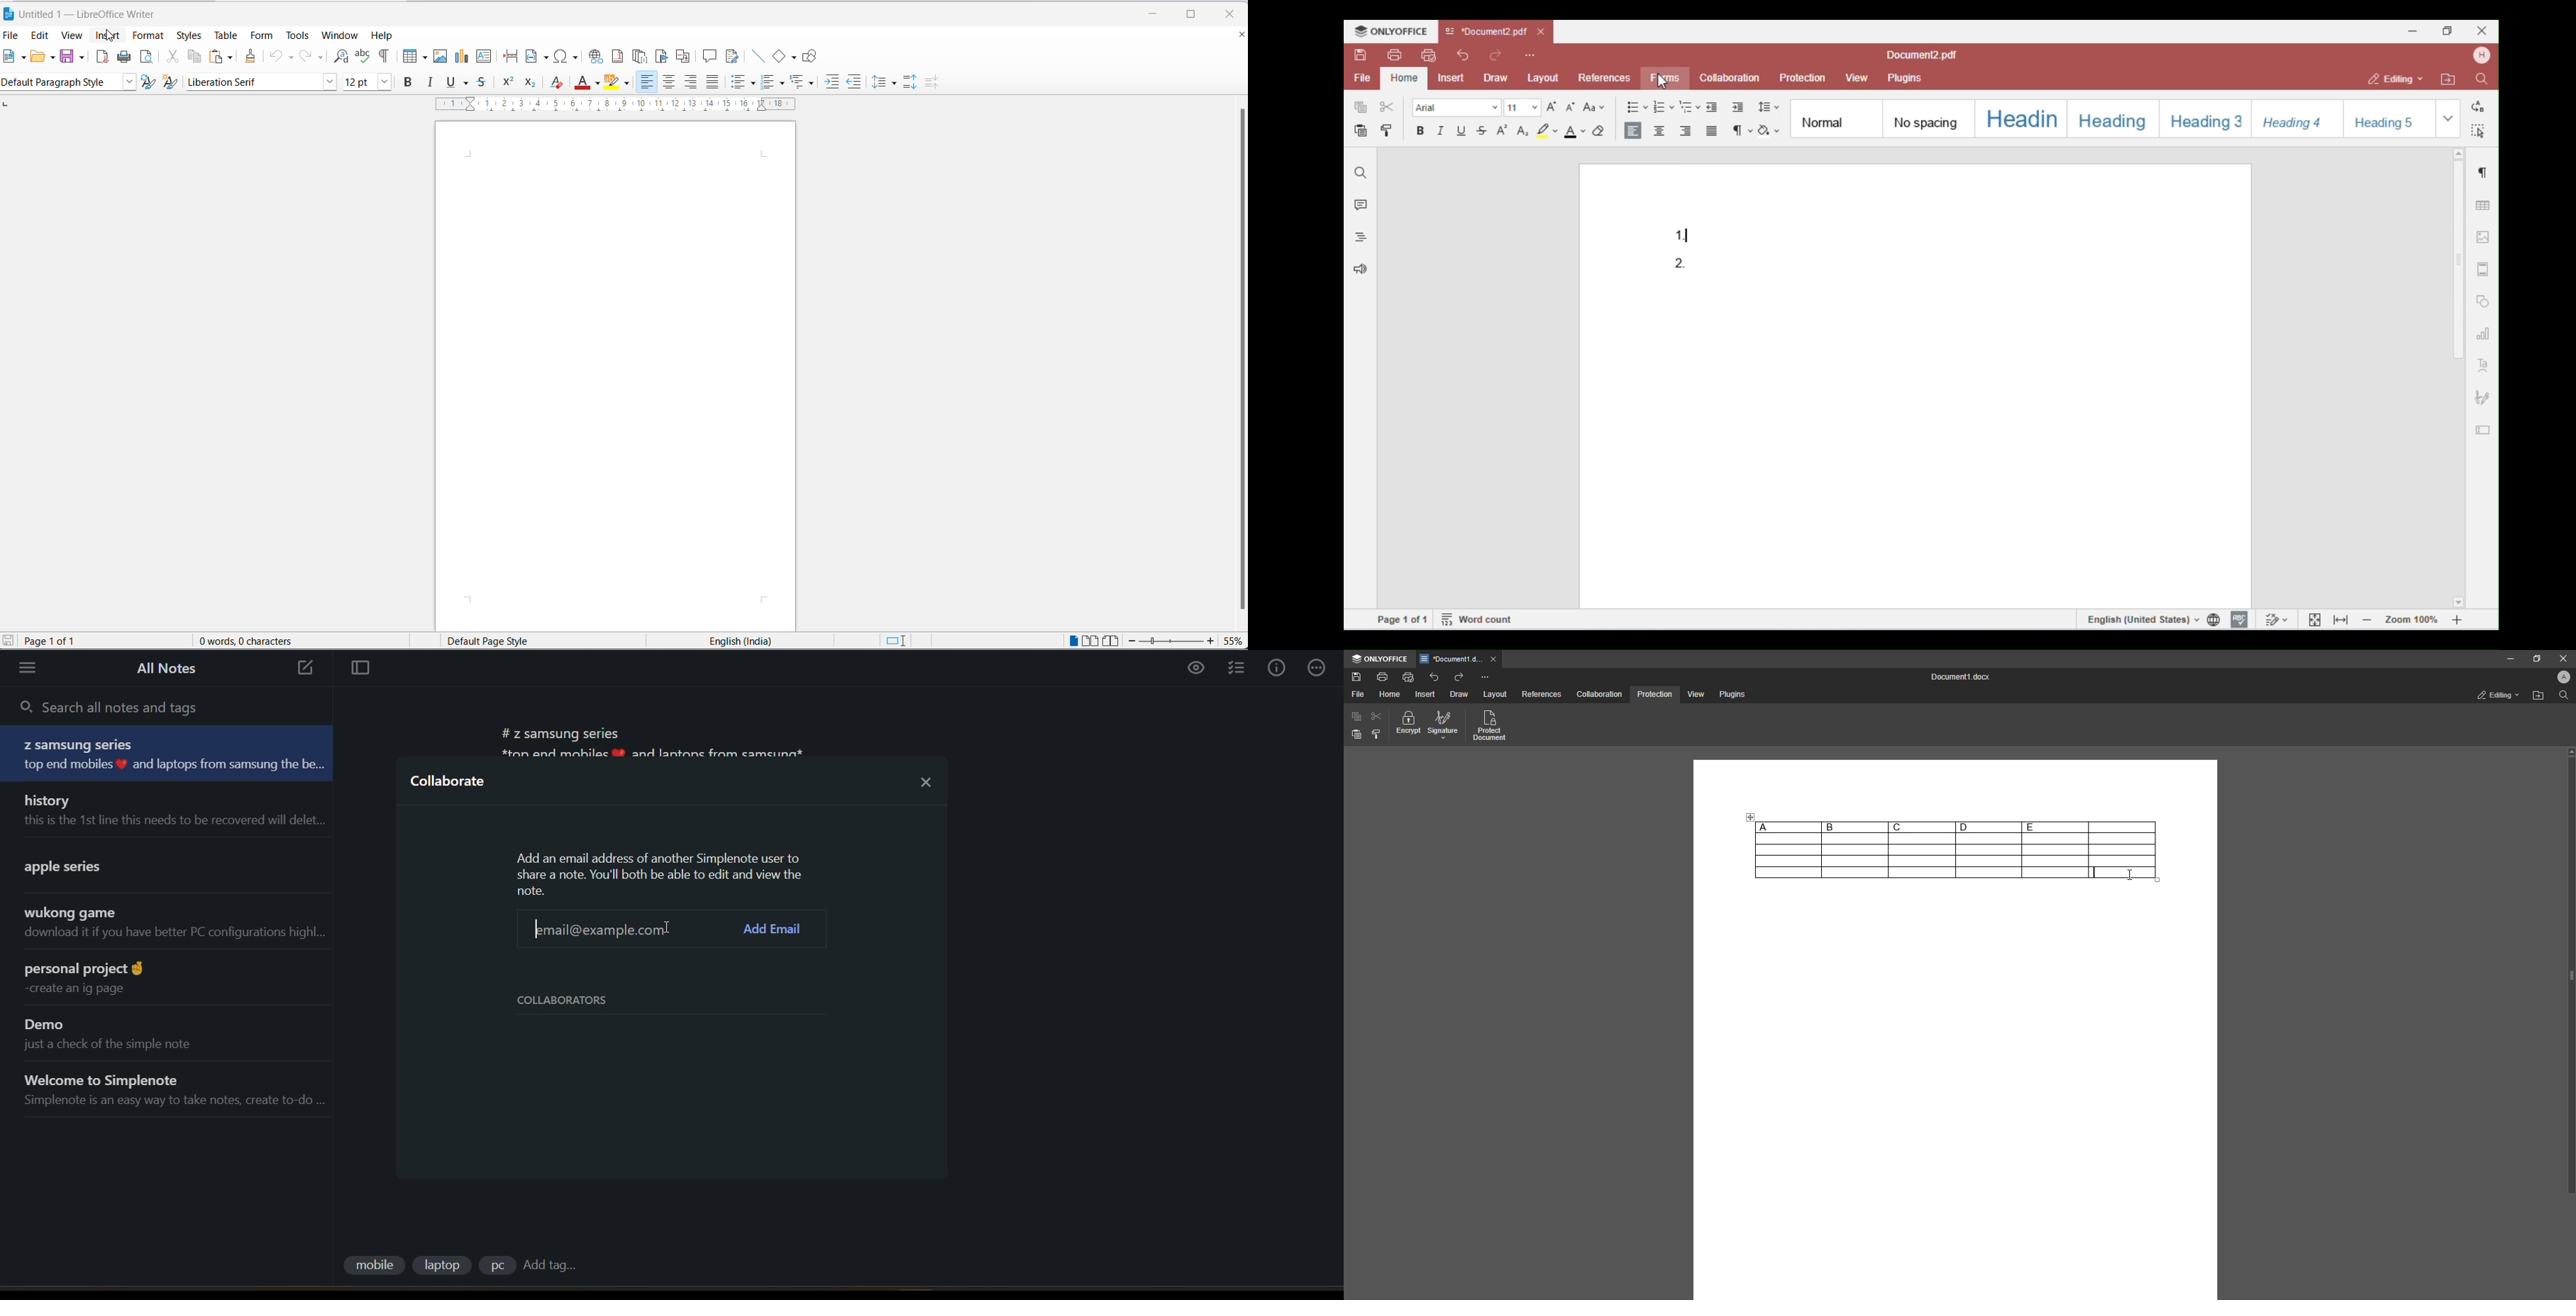 This screenshot has height=1316, width=2576. Describe the element at coordinates (155, 864) in the screenshot. I see `note title and preview` at that location.